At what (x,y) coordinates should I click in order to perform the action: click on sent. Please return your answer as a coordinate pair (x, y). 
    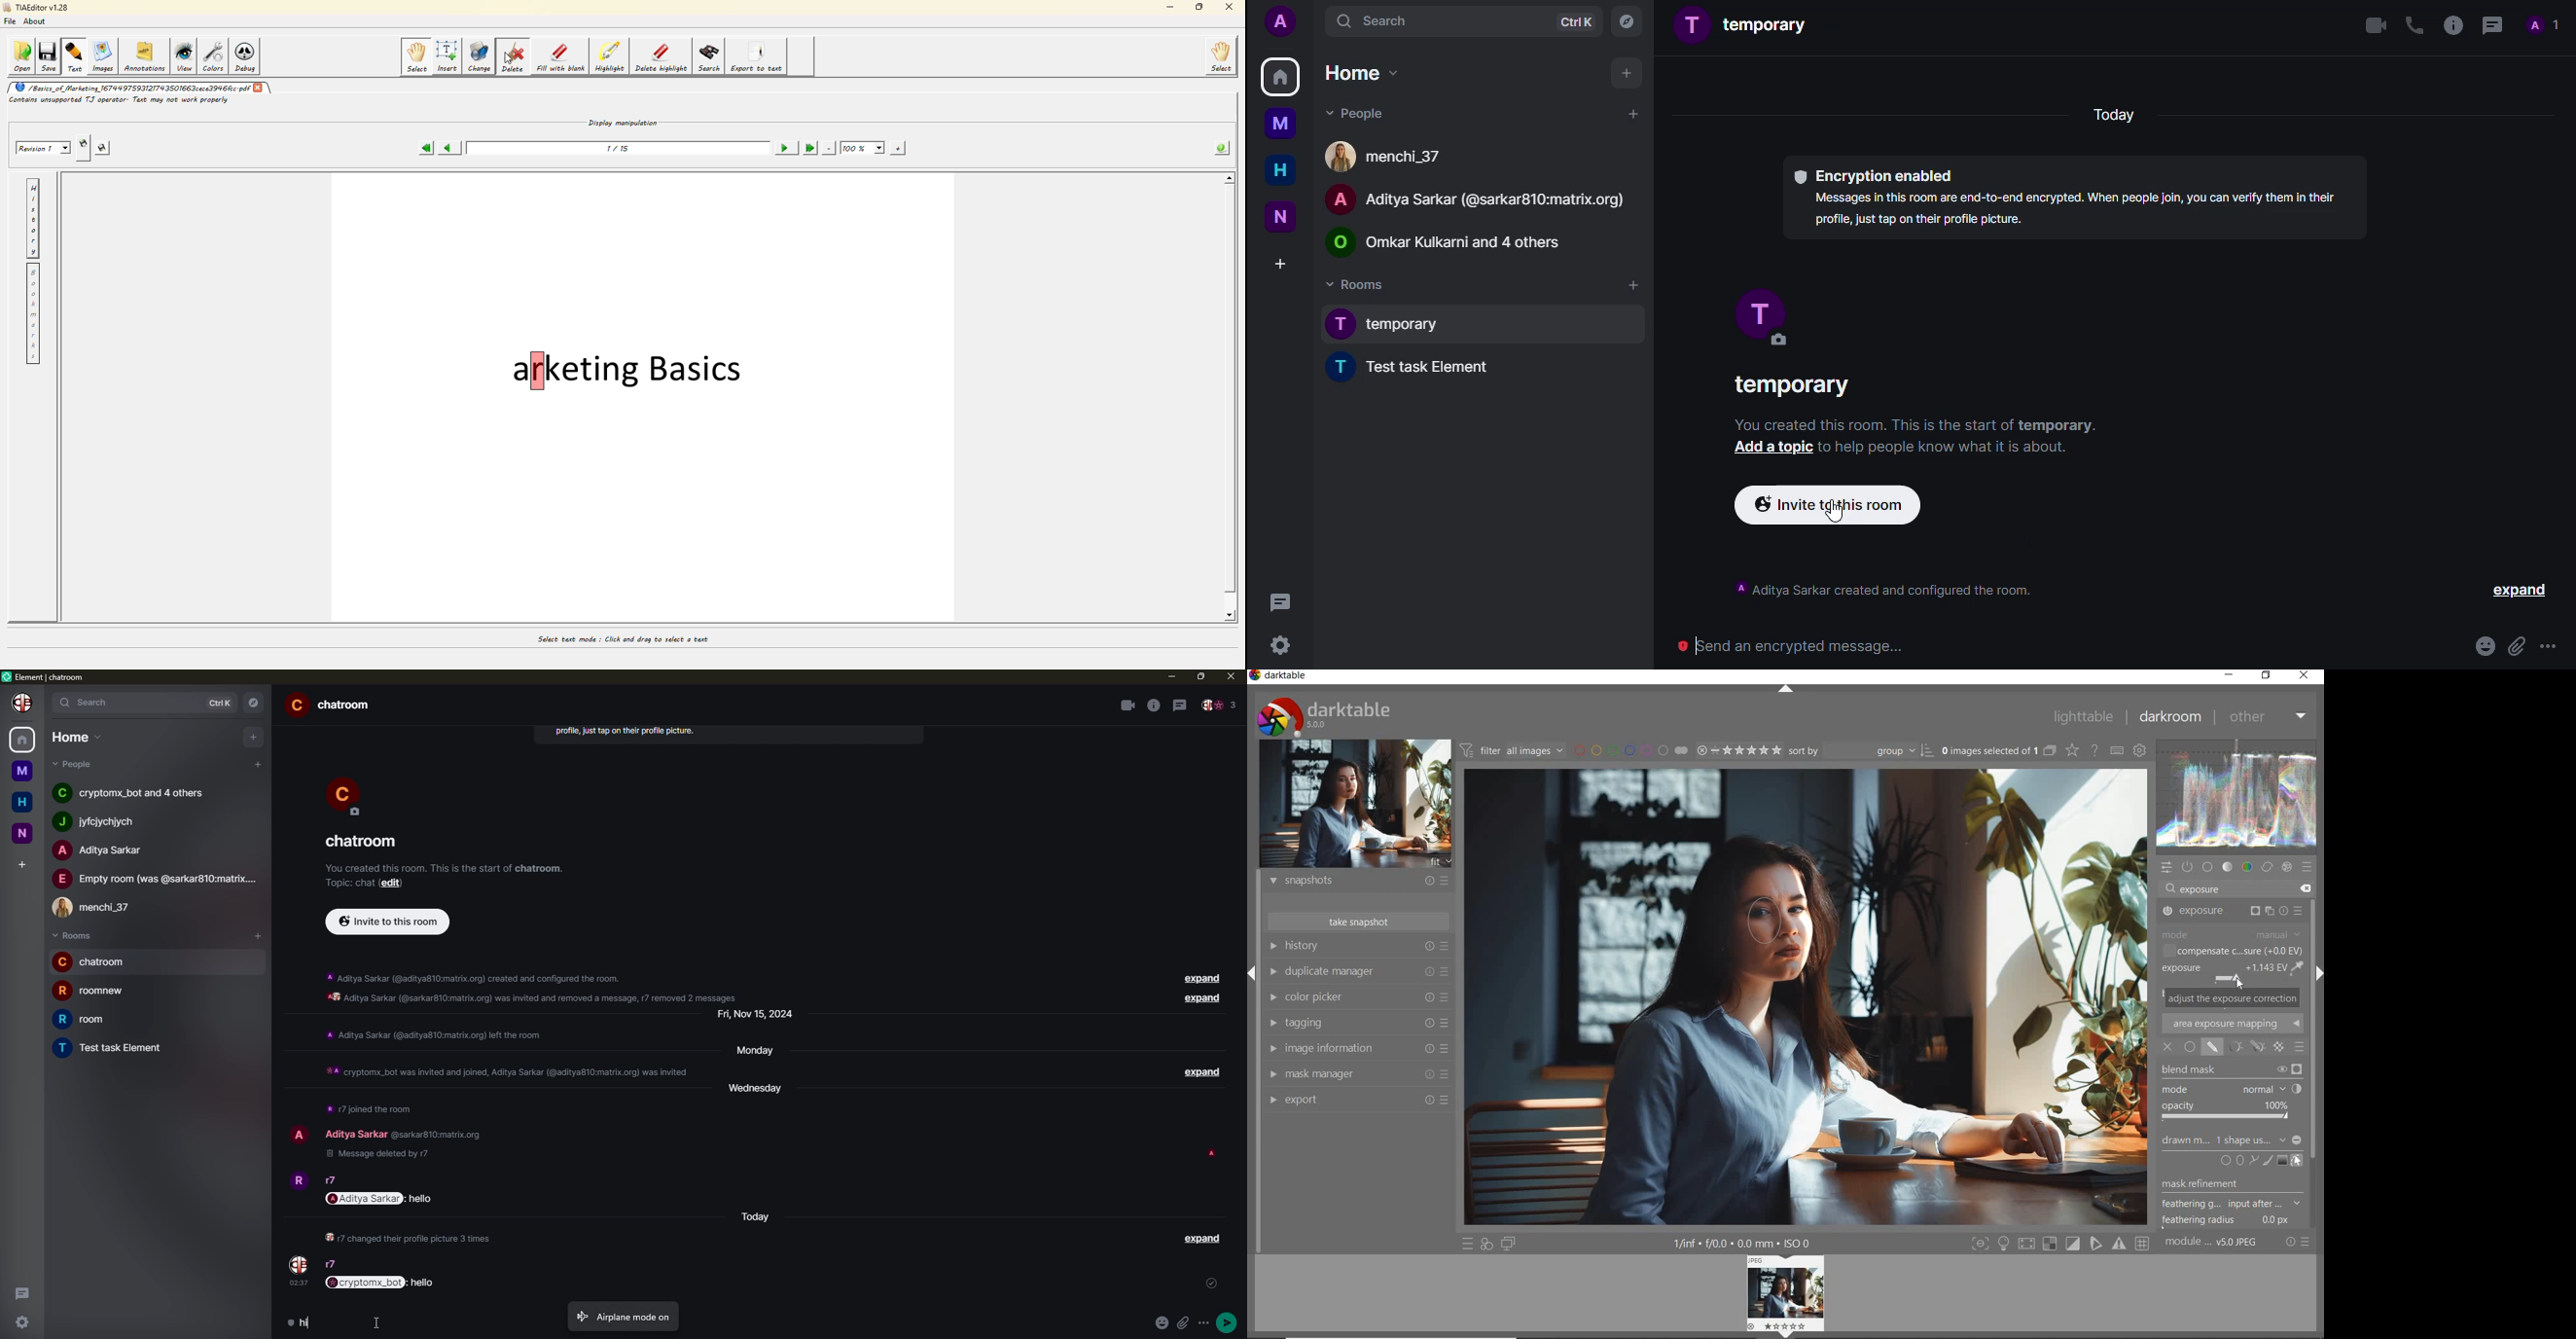
    Looking at the image, I should click on (1213, 1283).